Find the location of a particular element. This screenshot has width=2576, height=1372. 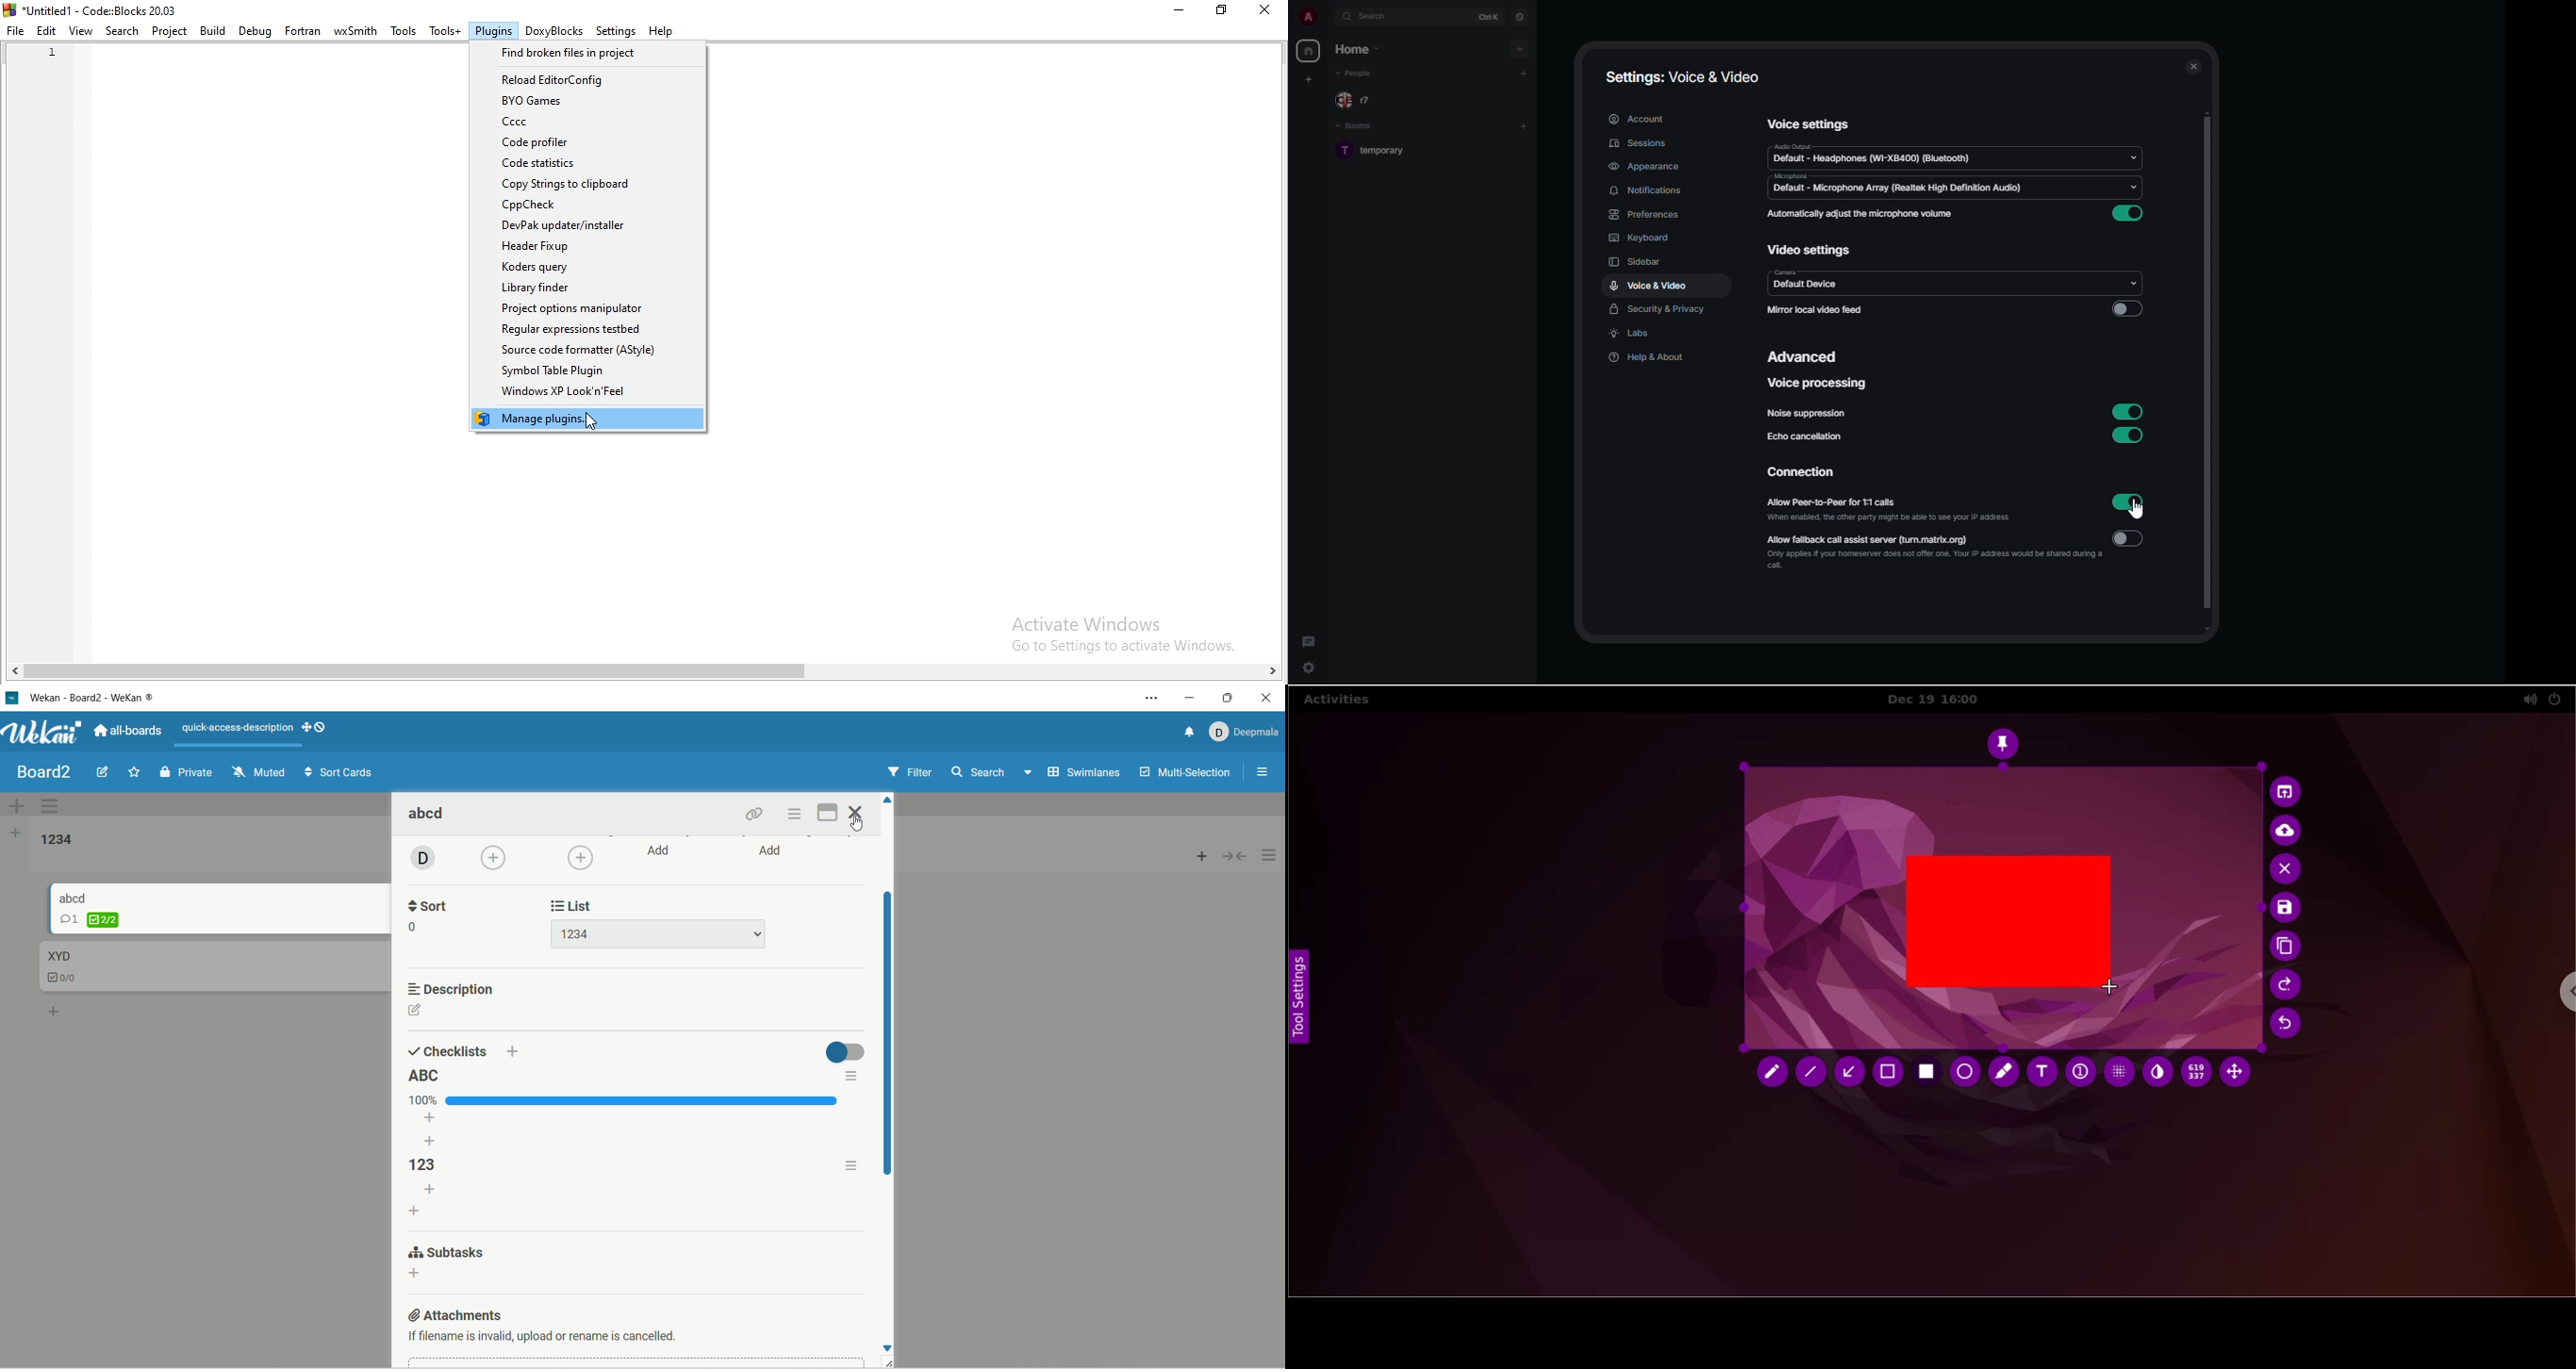

Library finder is located at coordinates (589, 288).